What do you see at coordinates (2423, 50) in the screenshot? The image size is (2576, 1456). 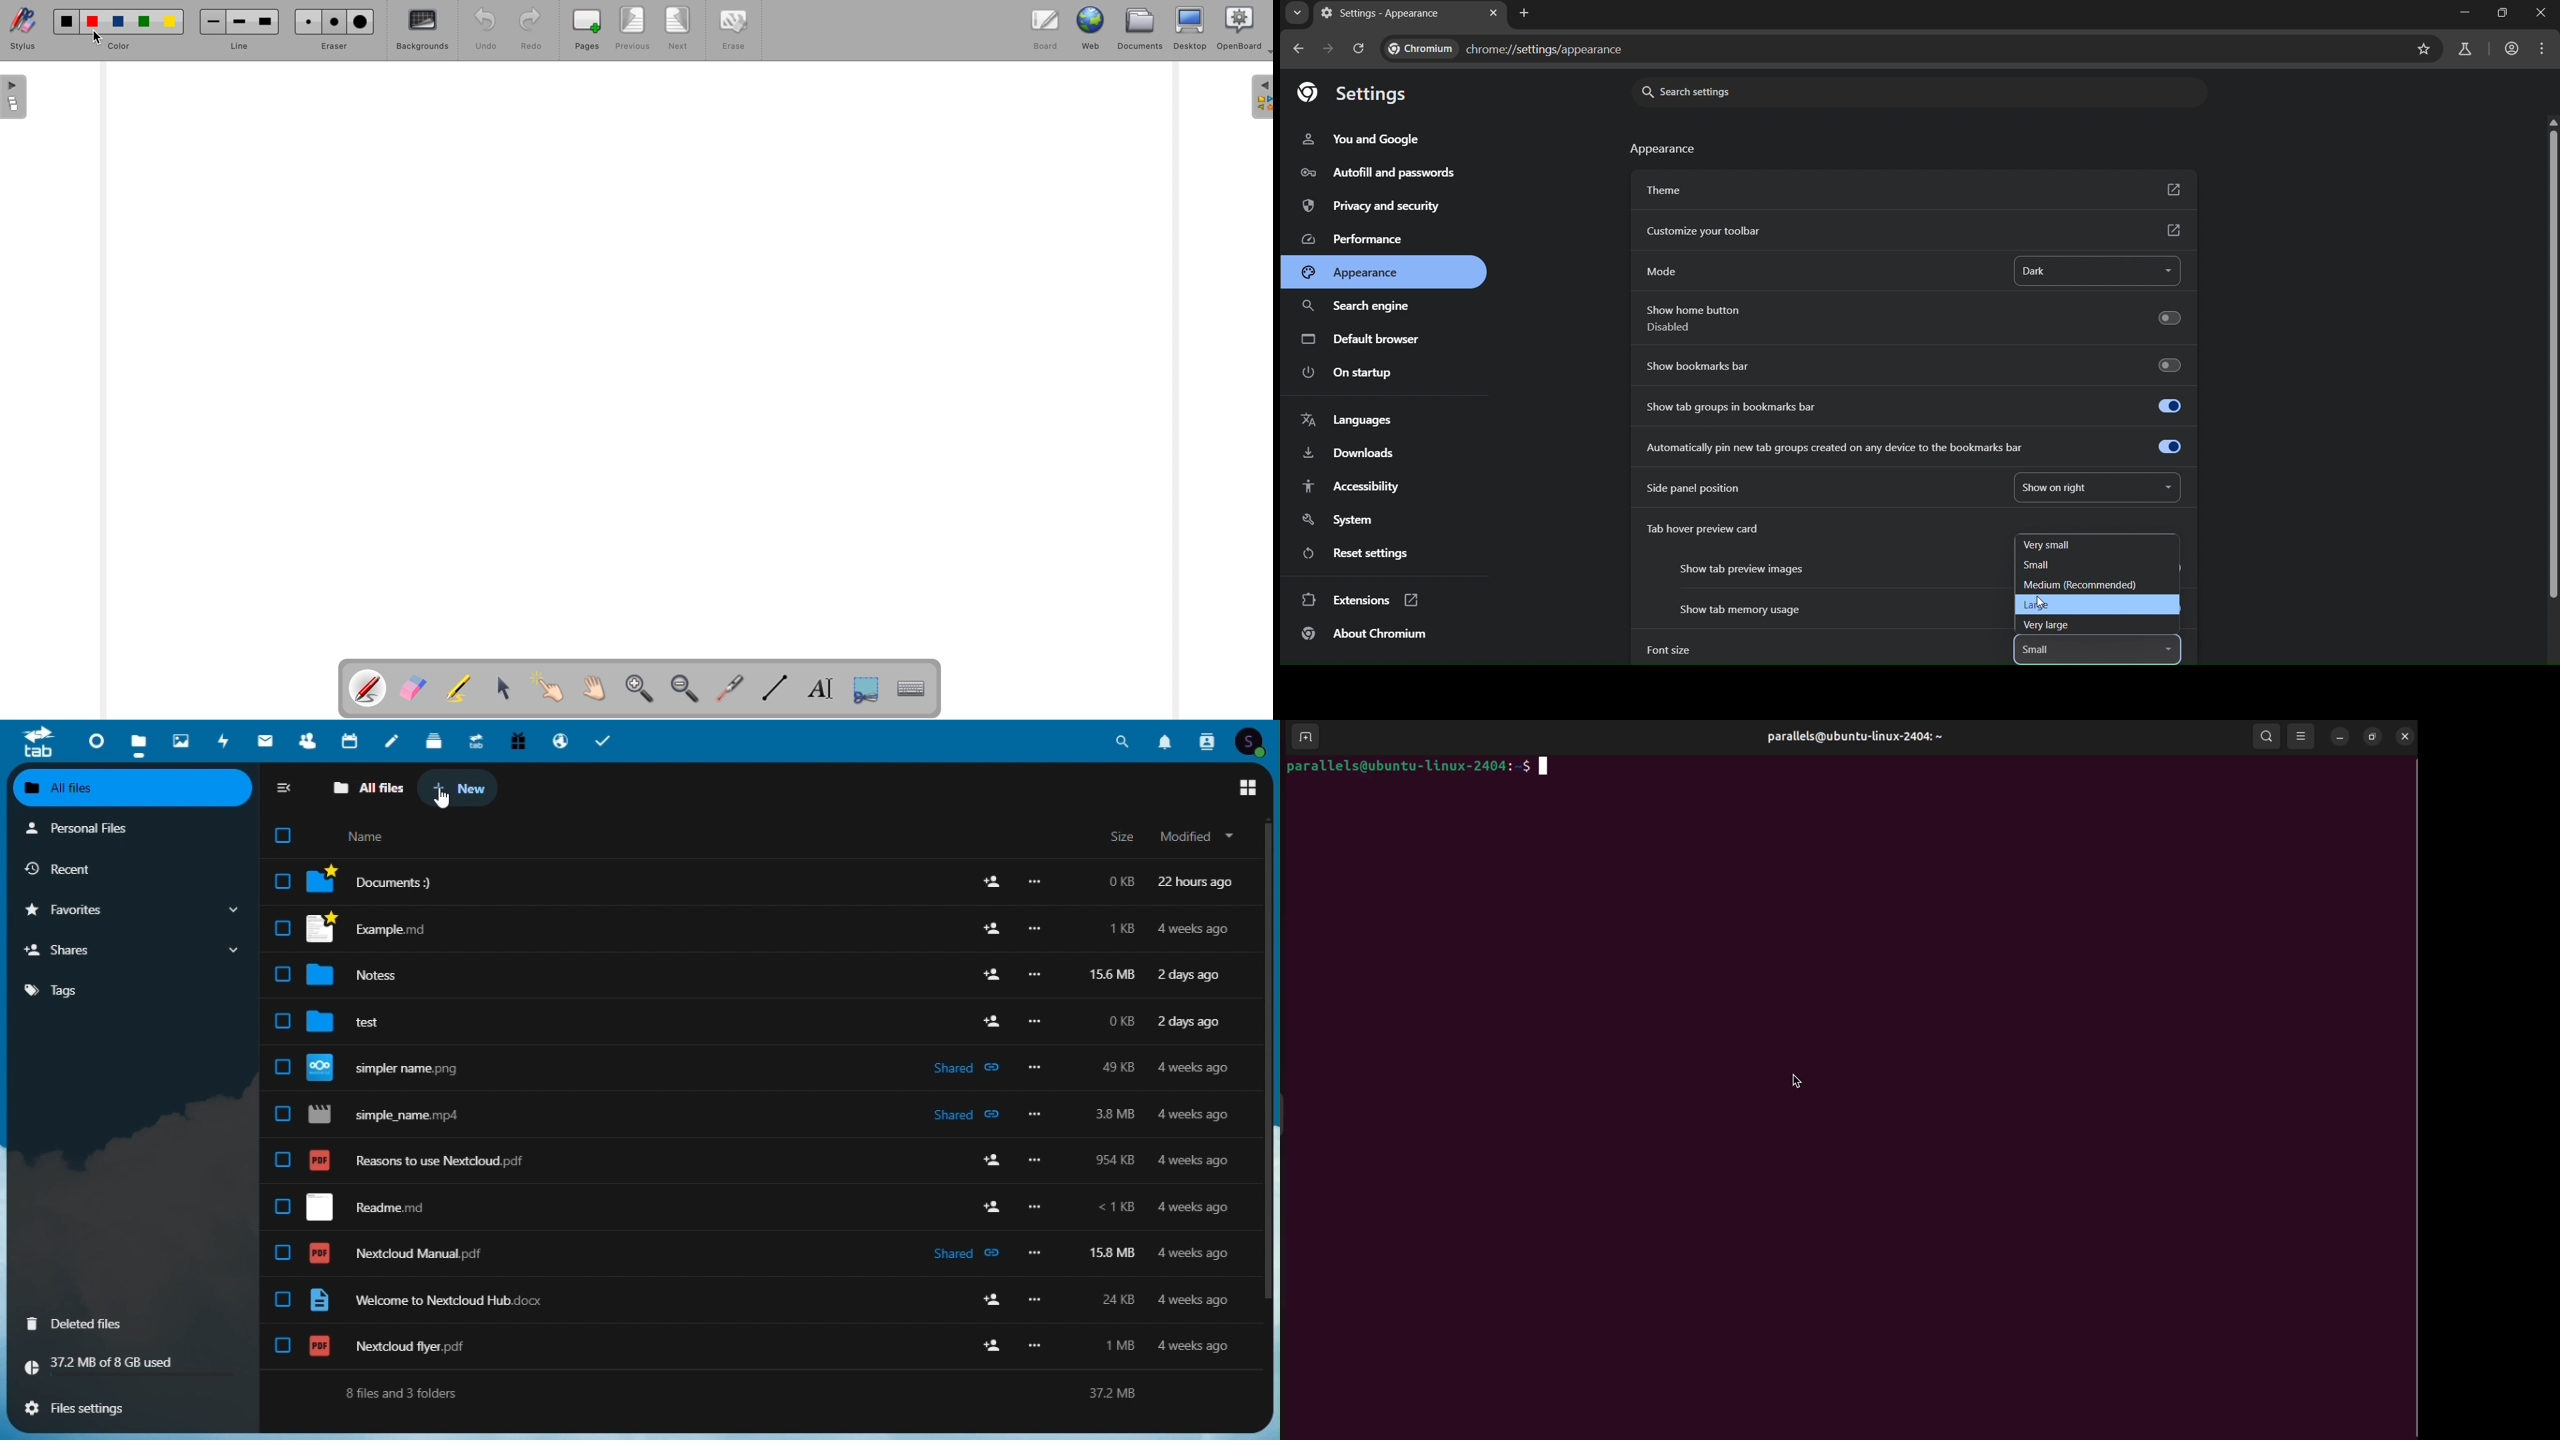 I see `bookmark page` at bounding box center [2423, 50].